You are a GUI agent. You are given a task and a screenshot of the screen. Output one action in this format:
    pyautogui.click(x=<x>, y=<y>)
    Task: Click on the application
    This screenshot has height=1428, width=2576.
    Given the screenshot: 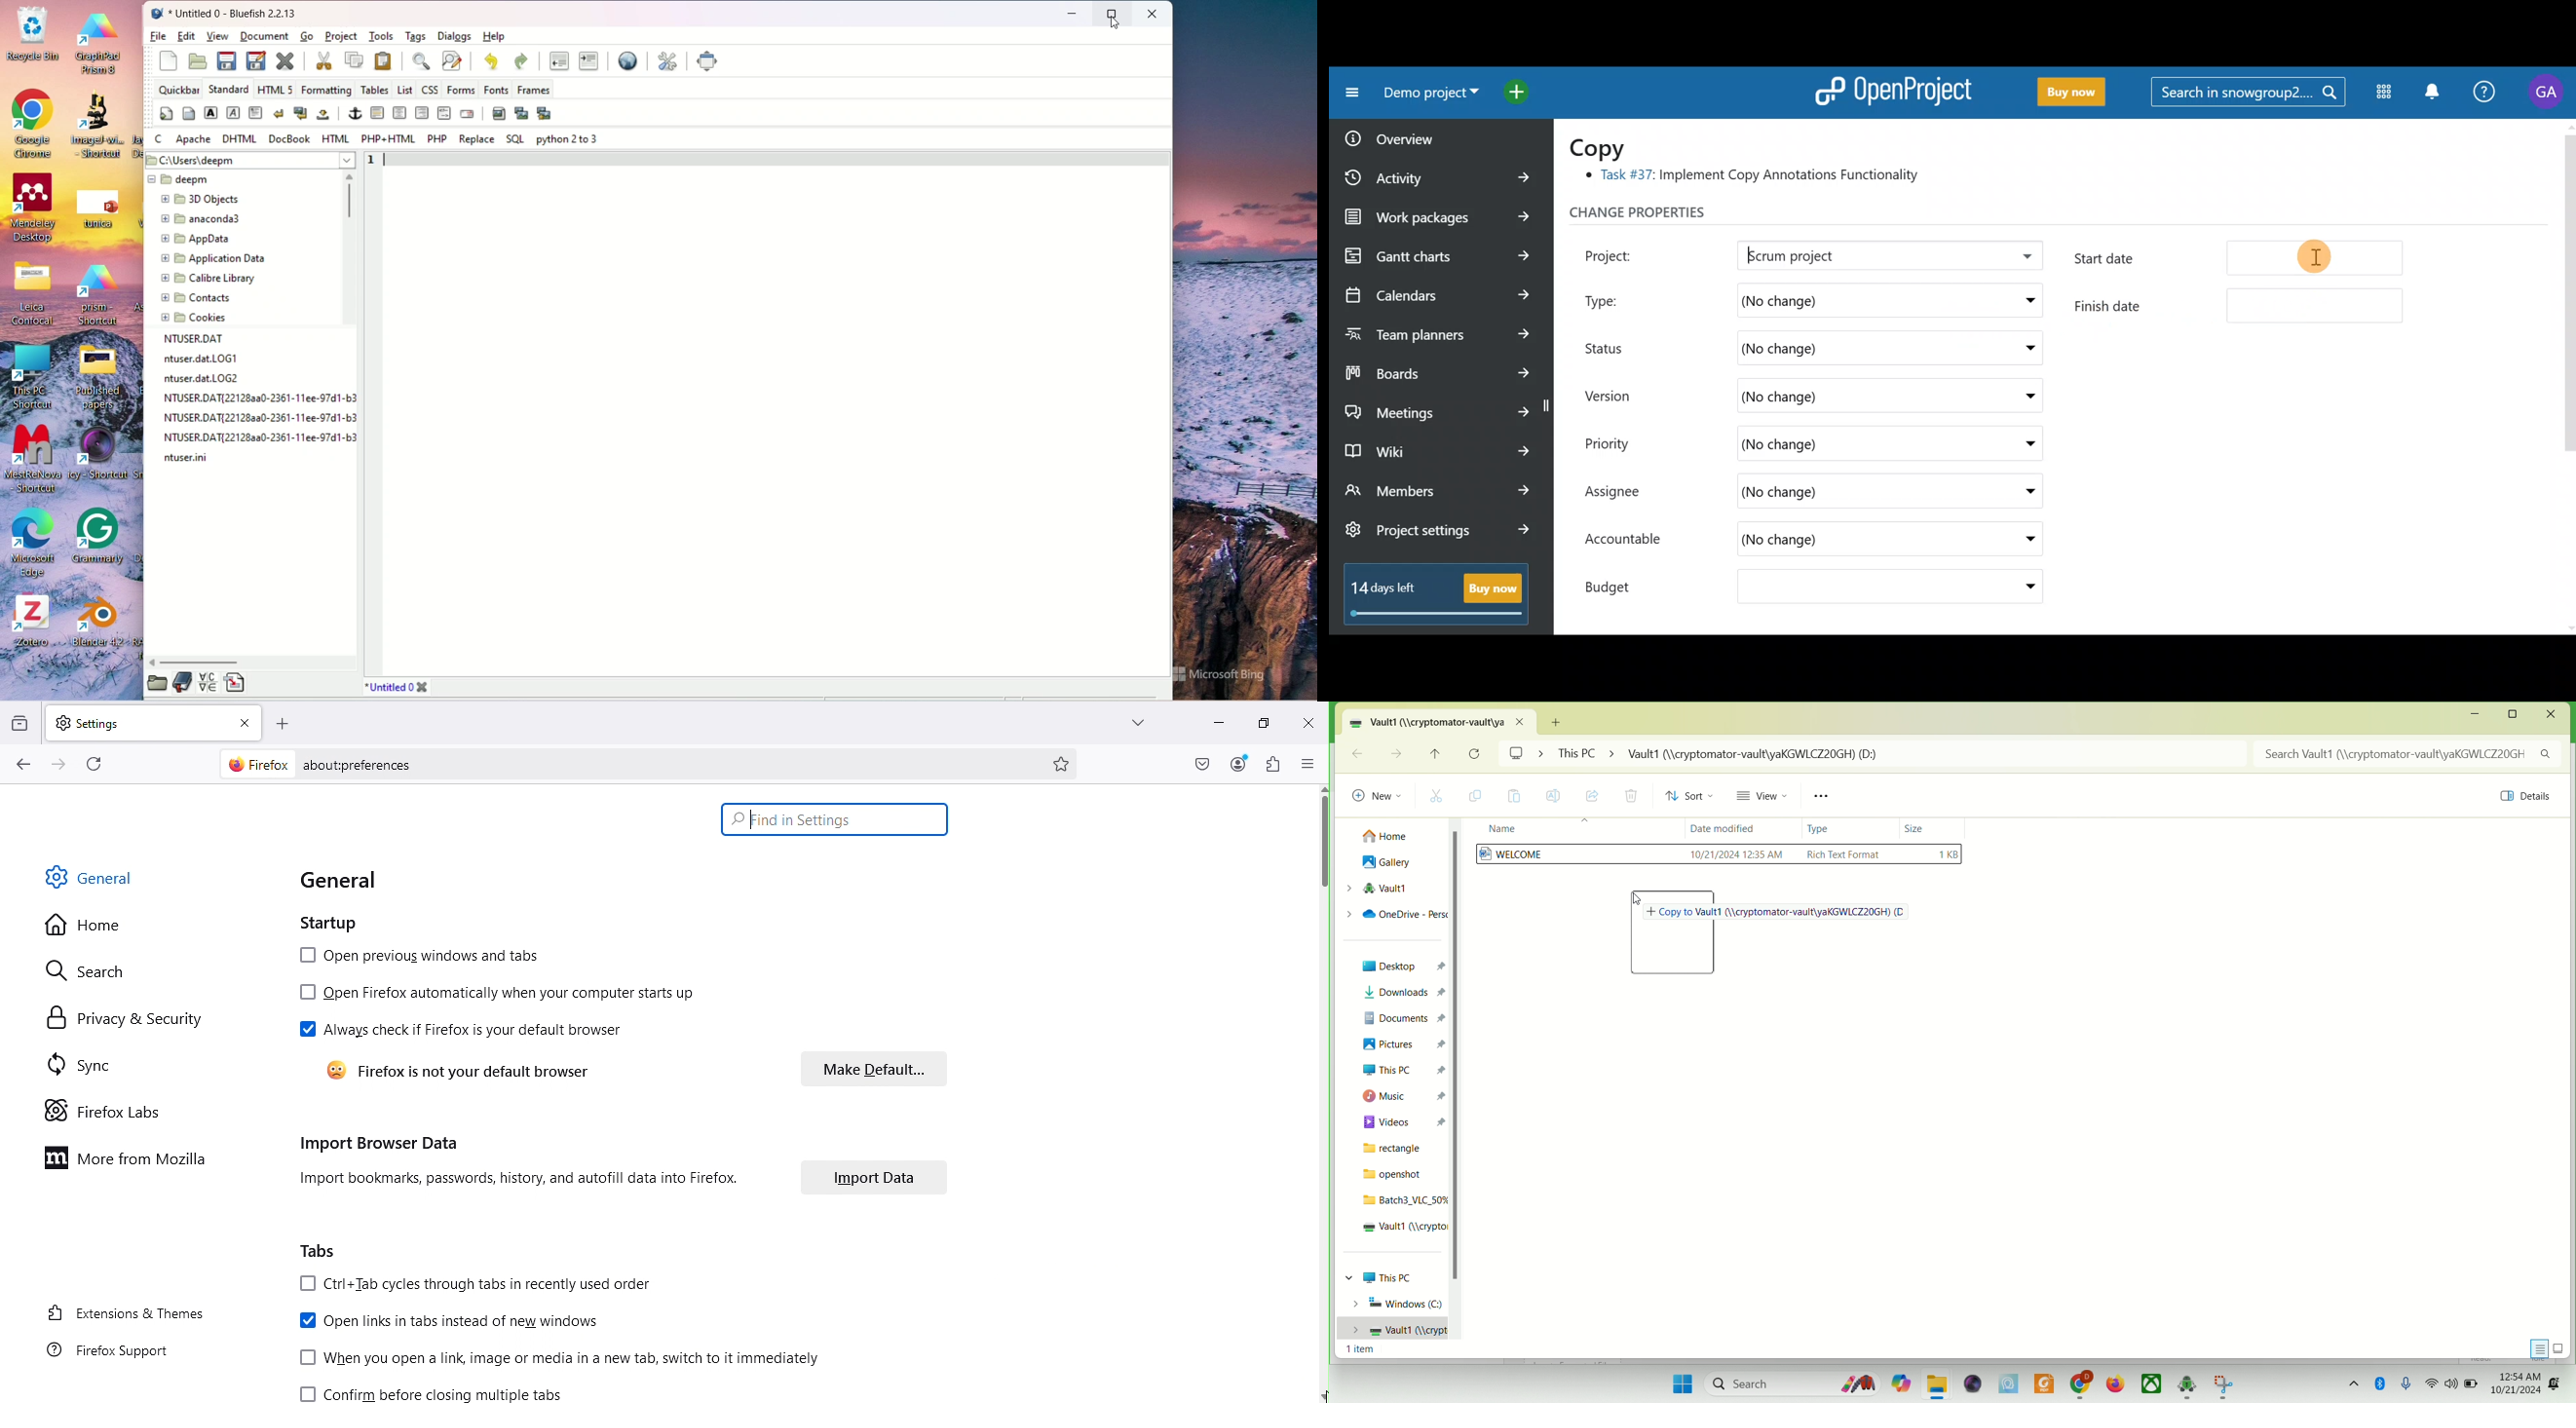 What is the action you would take?
    pyautogui.click(x=211, y=260)
    